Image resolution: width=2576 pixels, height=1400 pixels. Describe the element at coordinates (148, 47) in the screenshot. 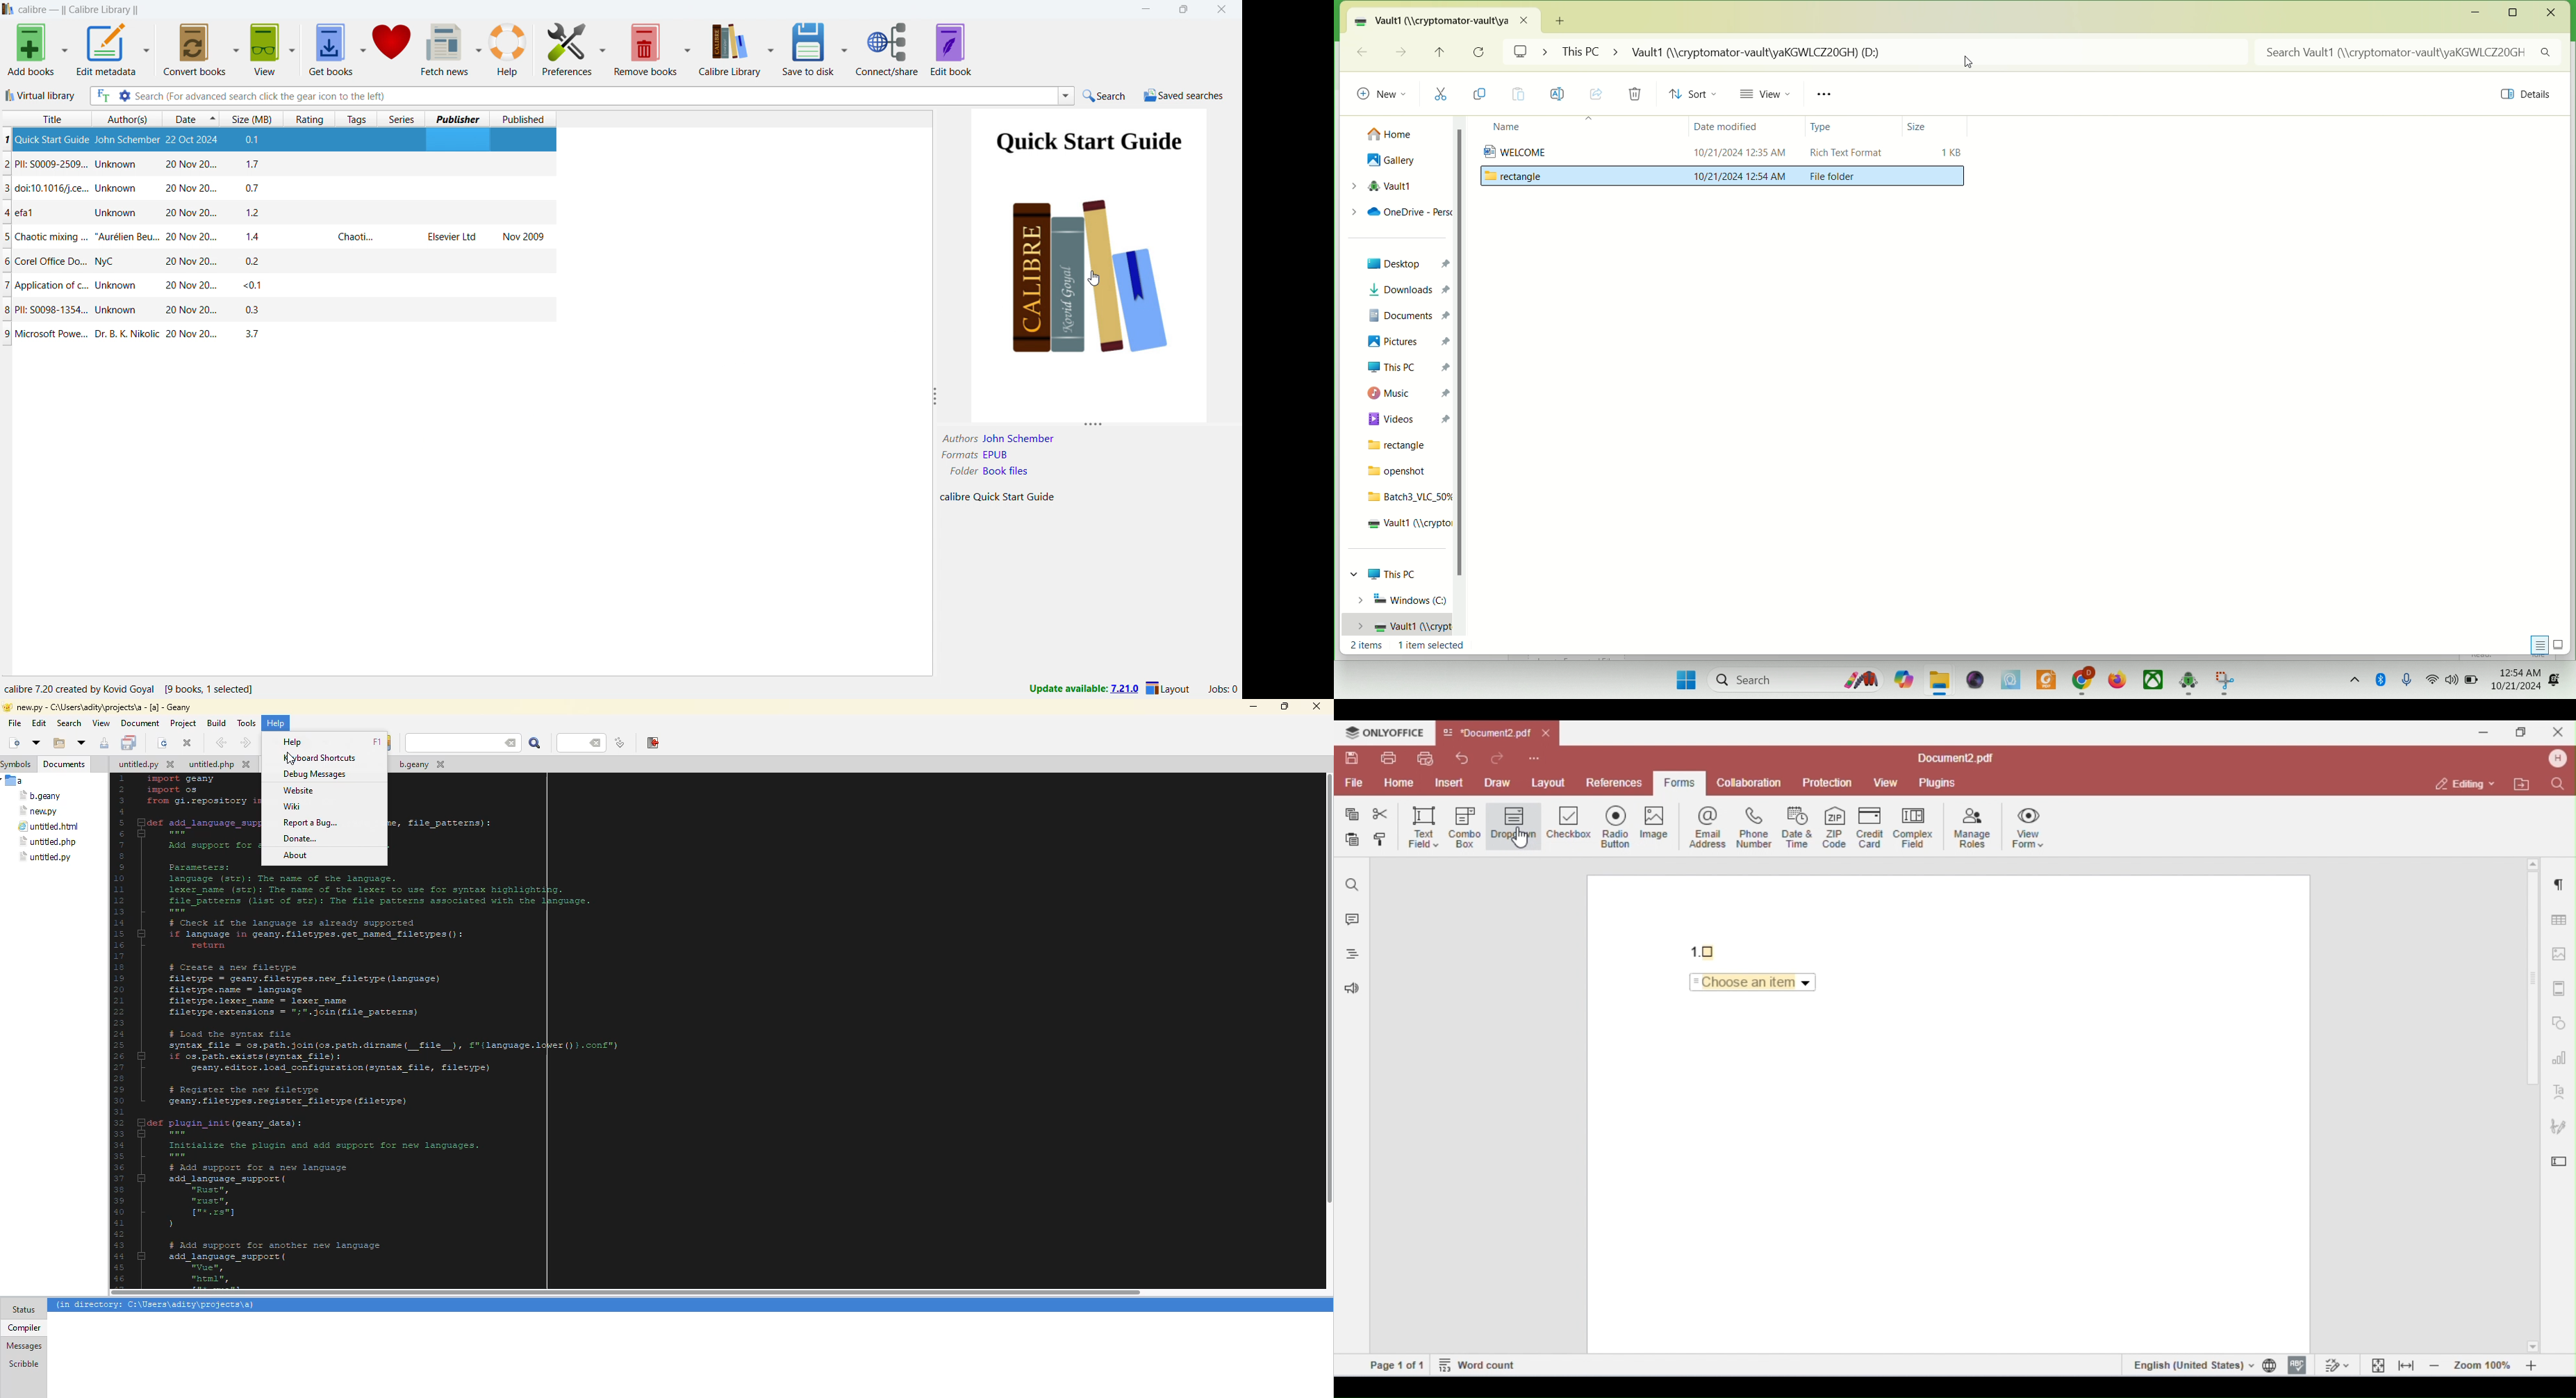

I see `edit metadata options` at that location.